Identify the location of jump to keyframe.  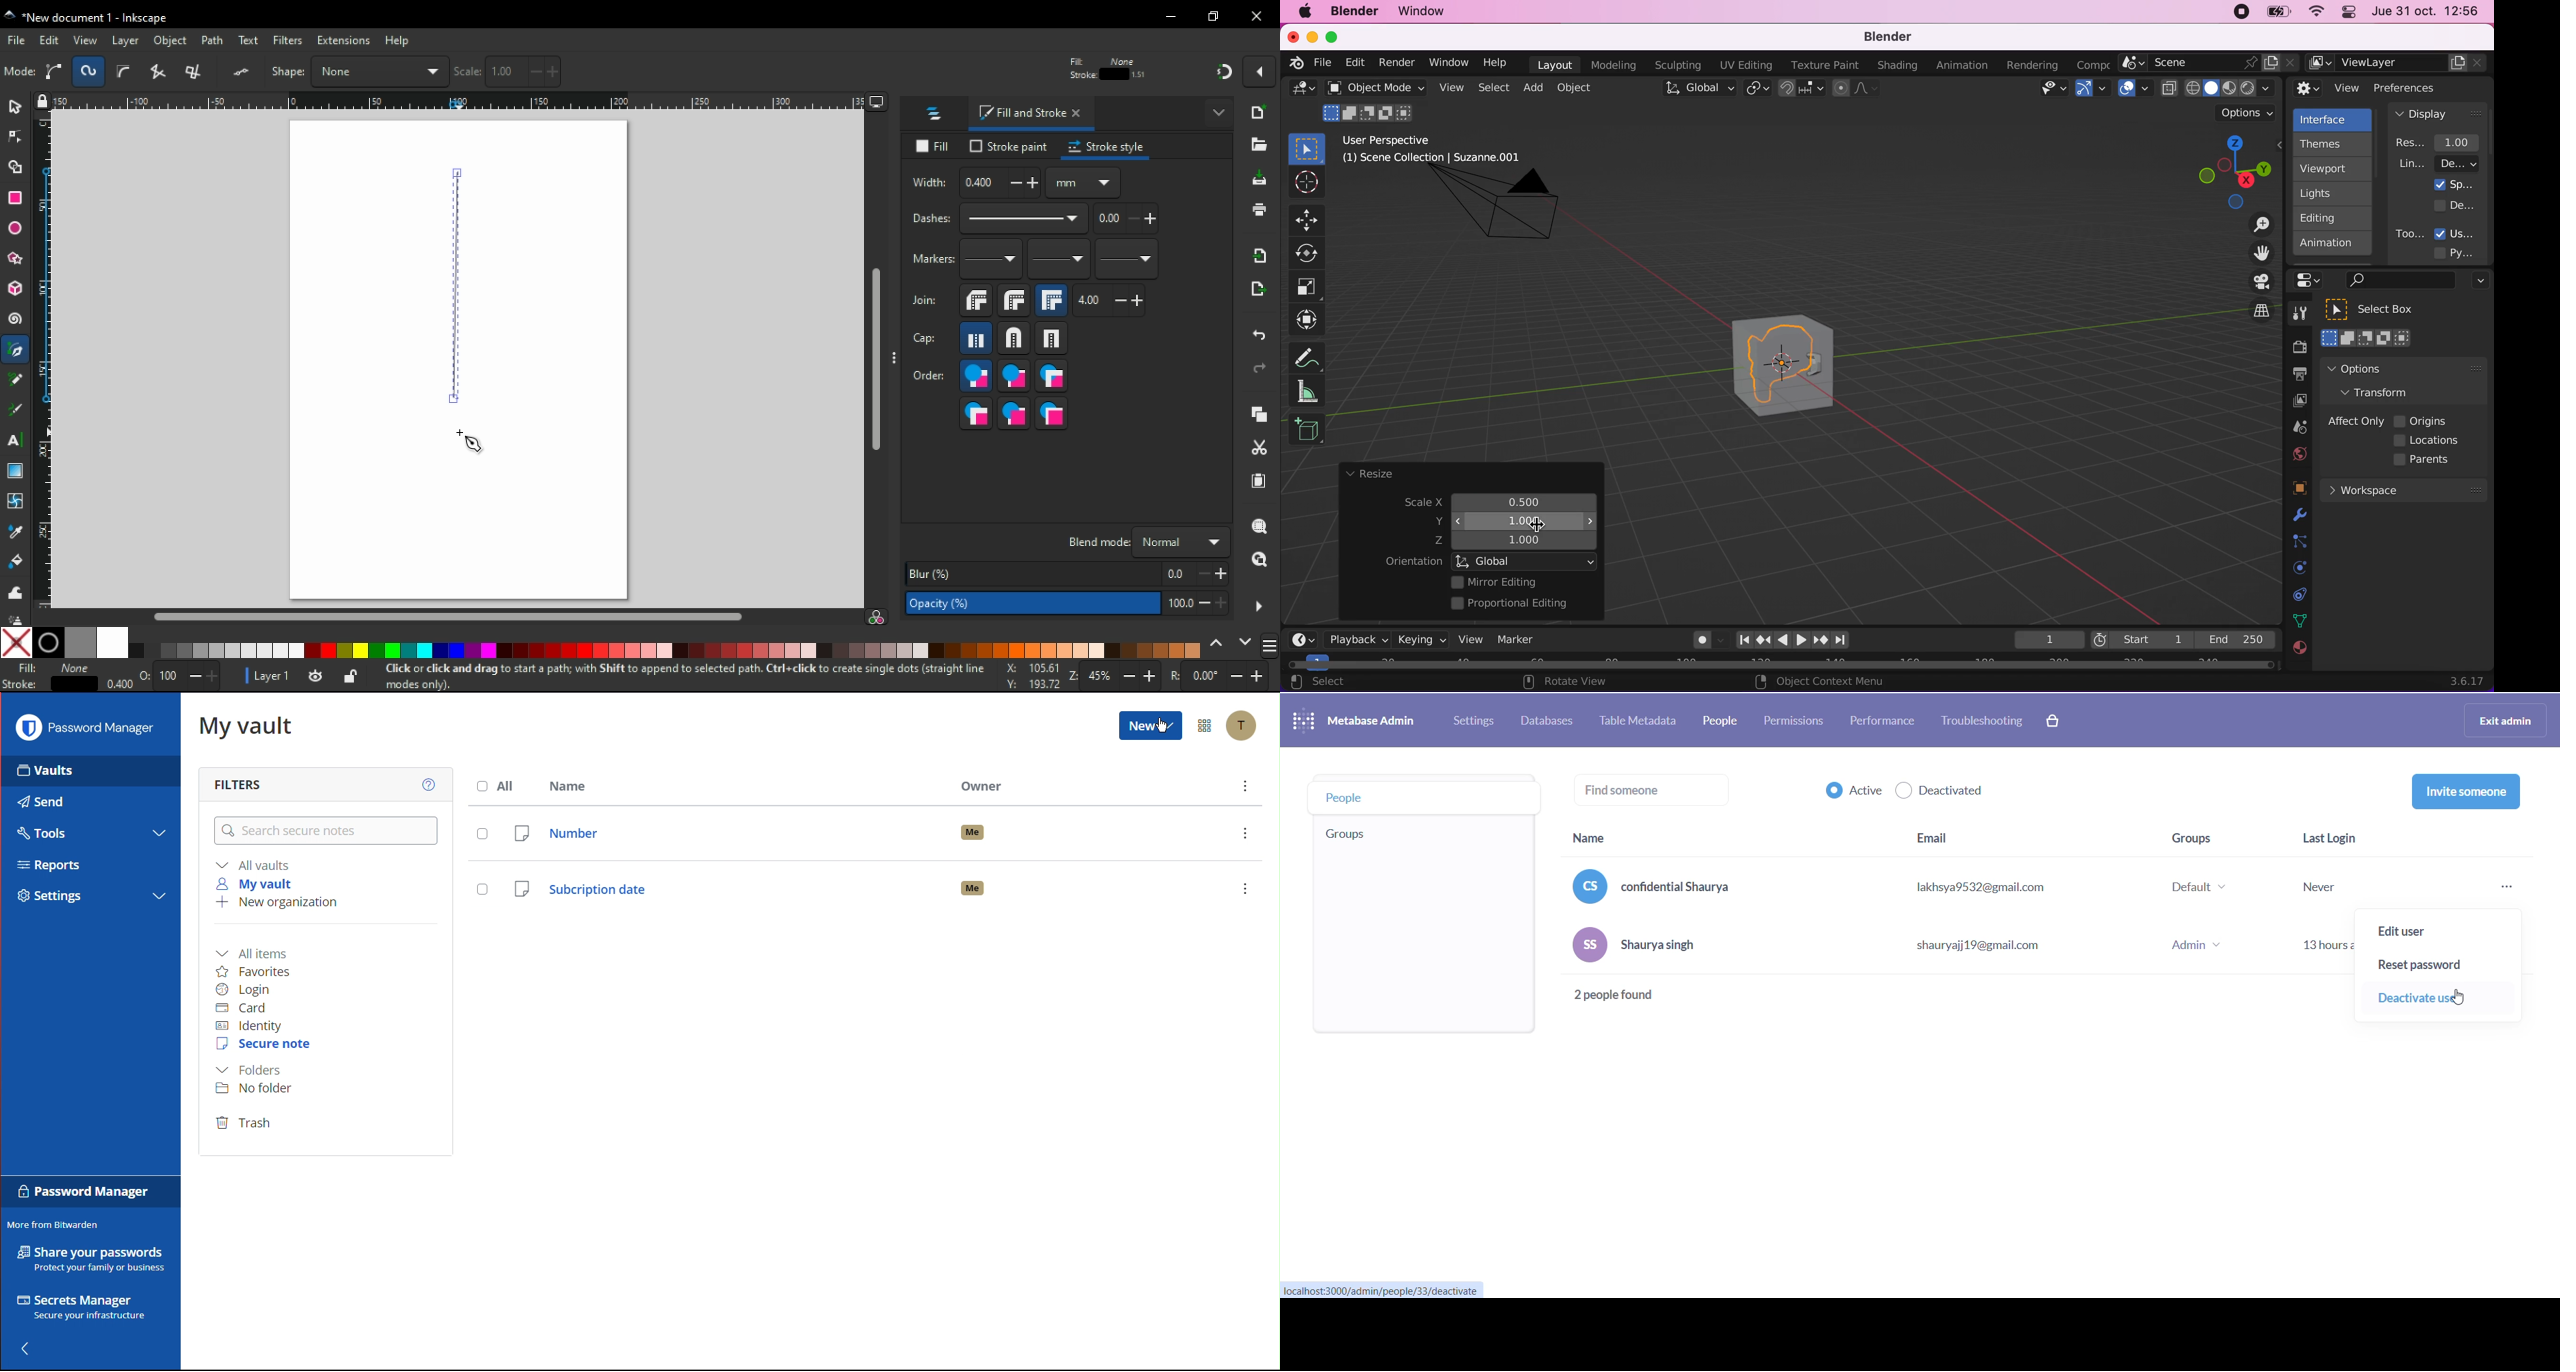
(1821, 642).